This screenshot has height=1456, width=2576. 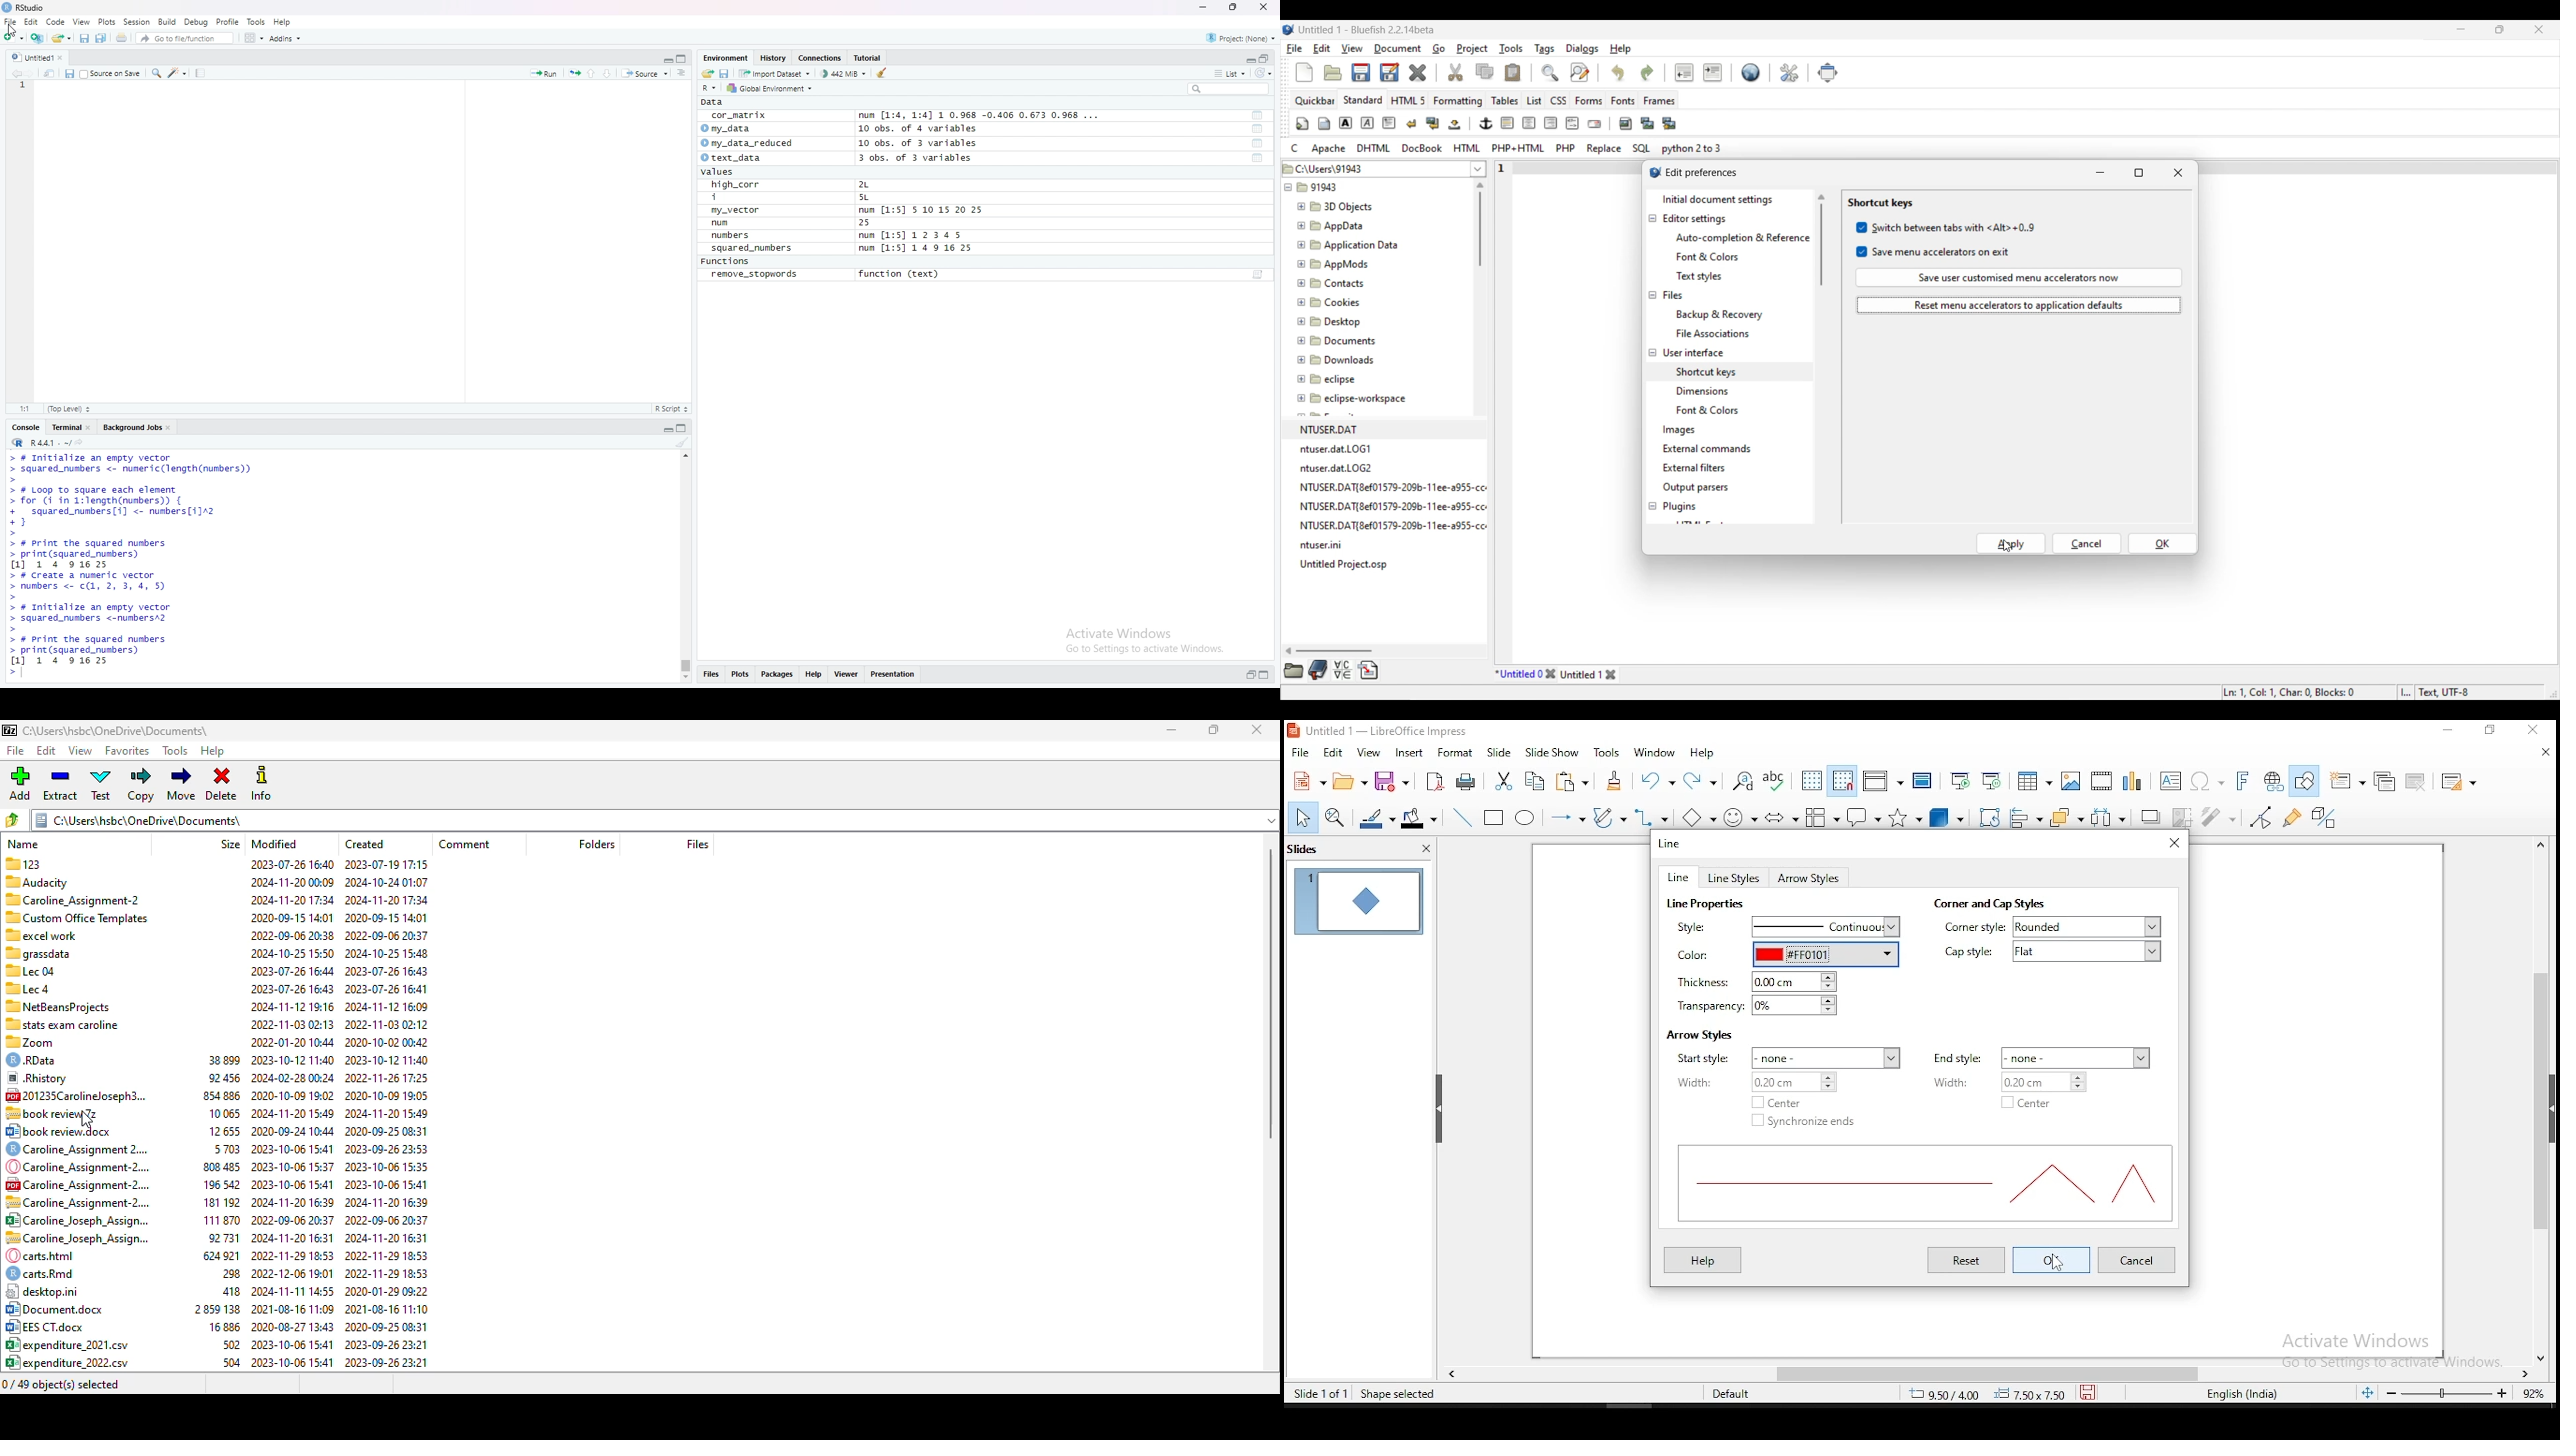 I want to click on 442 MiB, so click(x=846, y=74).